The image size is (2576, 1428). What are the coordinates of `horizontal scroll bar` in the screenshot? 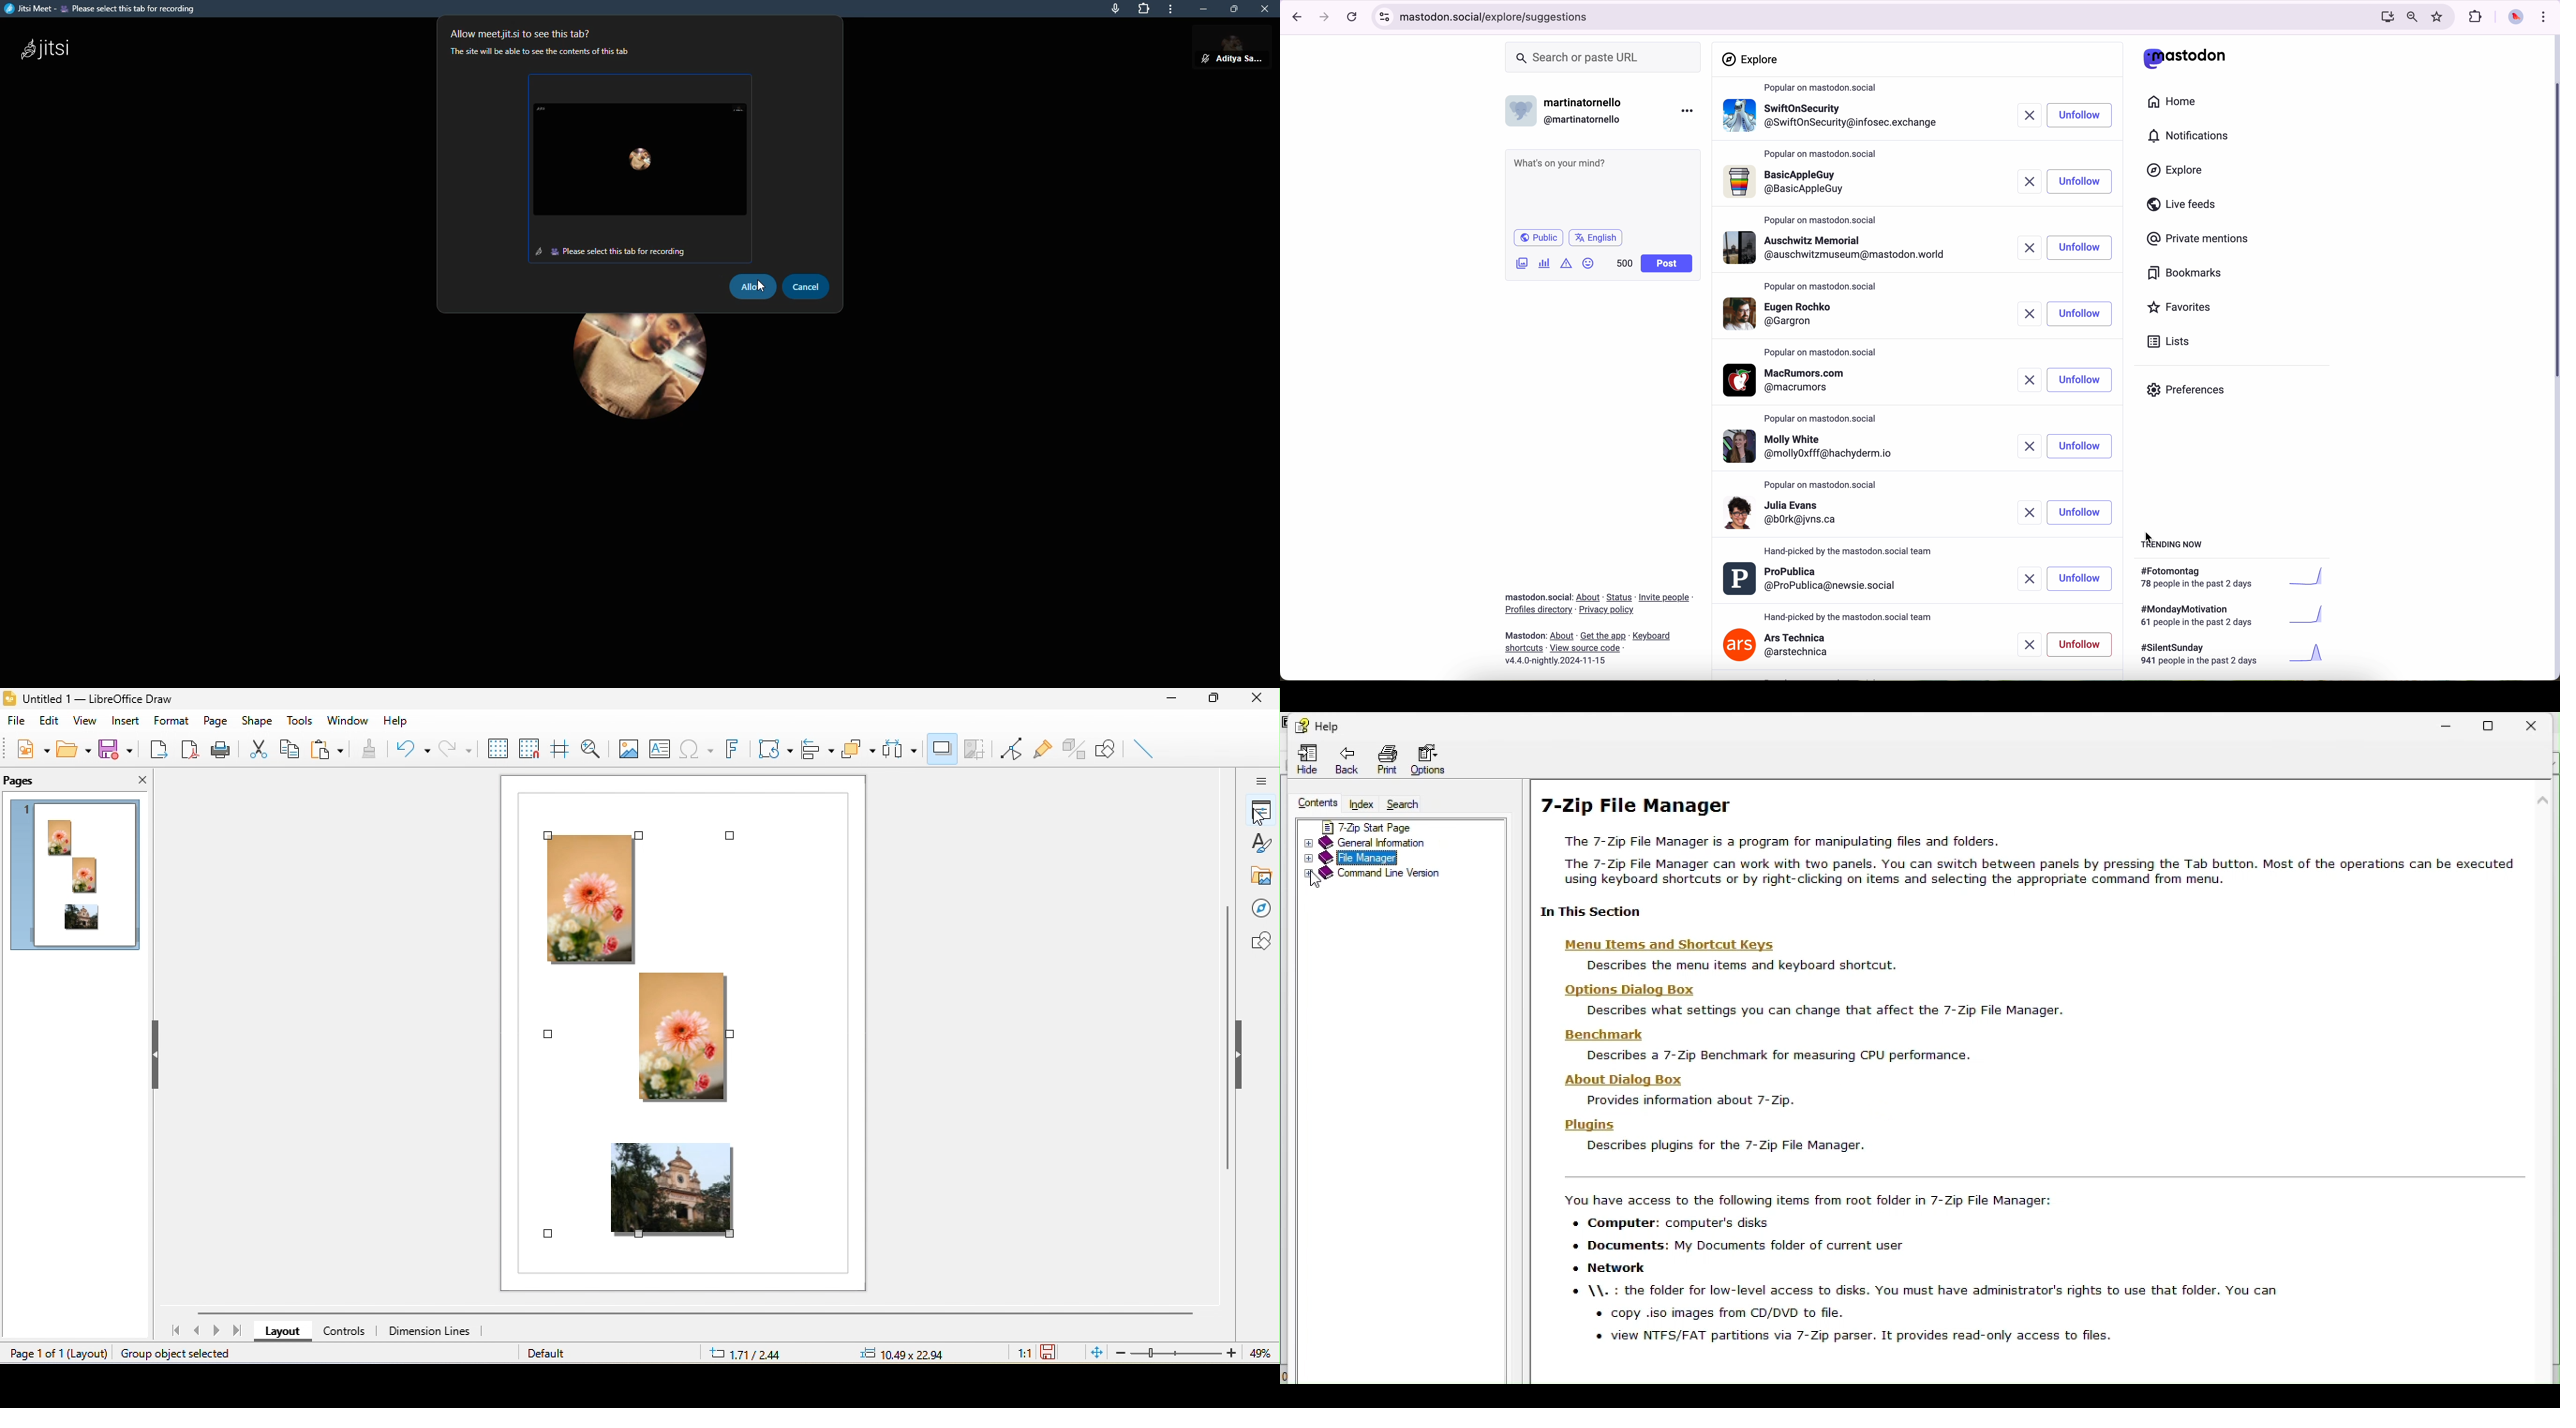 It's located at (698, 1315).